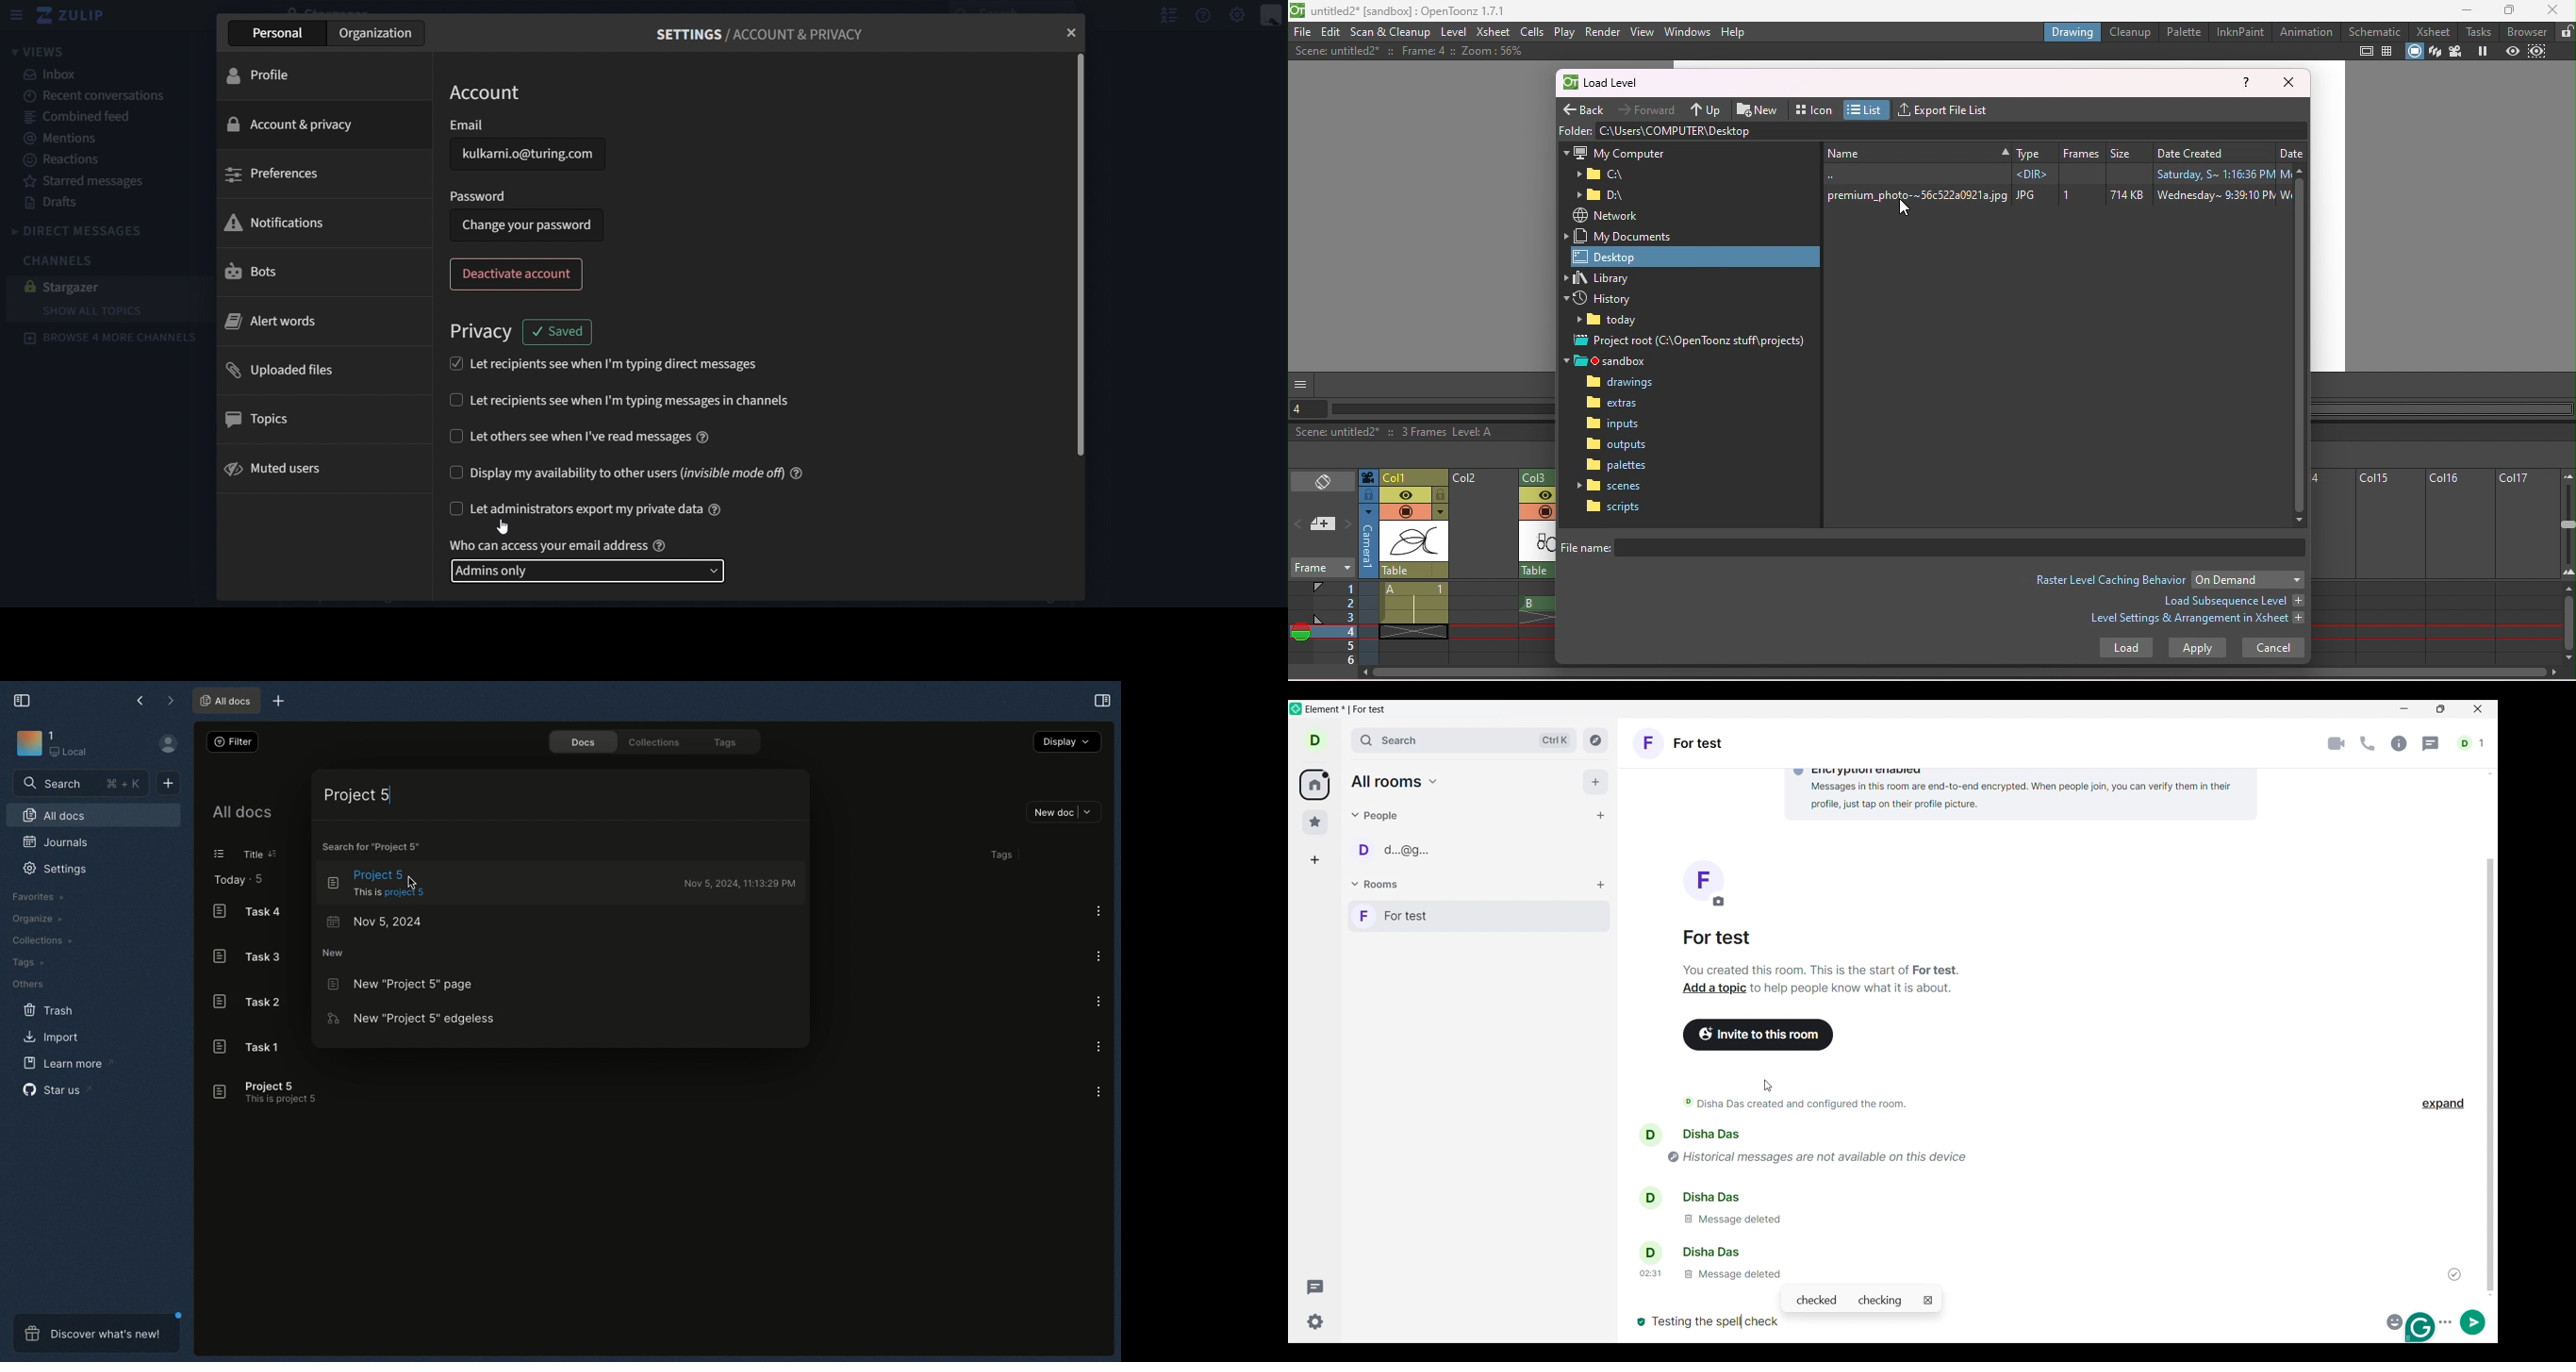 Image resolution: width=2576 pixels, height=1372 pixels. Describe the element at coordinates (1575, 129) in the screenshot. I see `Folder` at that location.